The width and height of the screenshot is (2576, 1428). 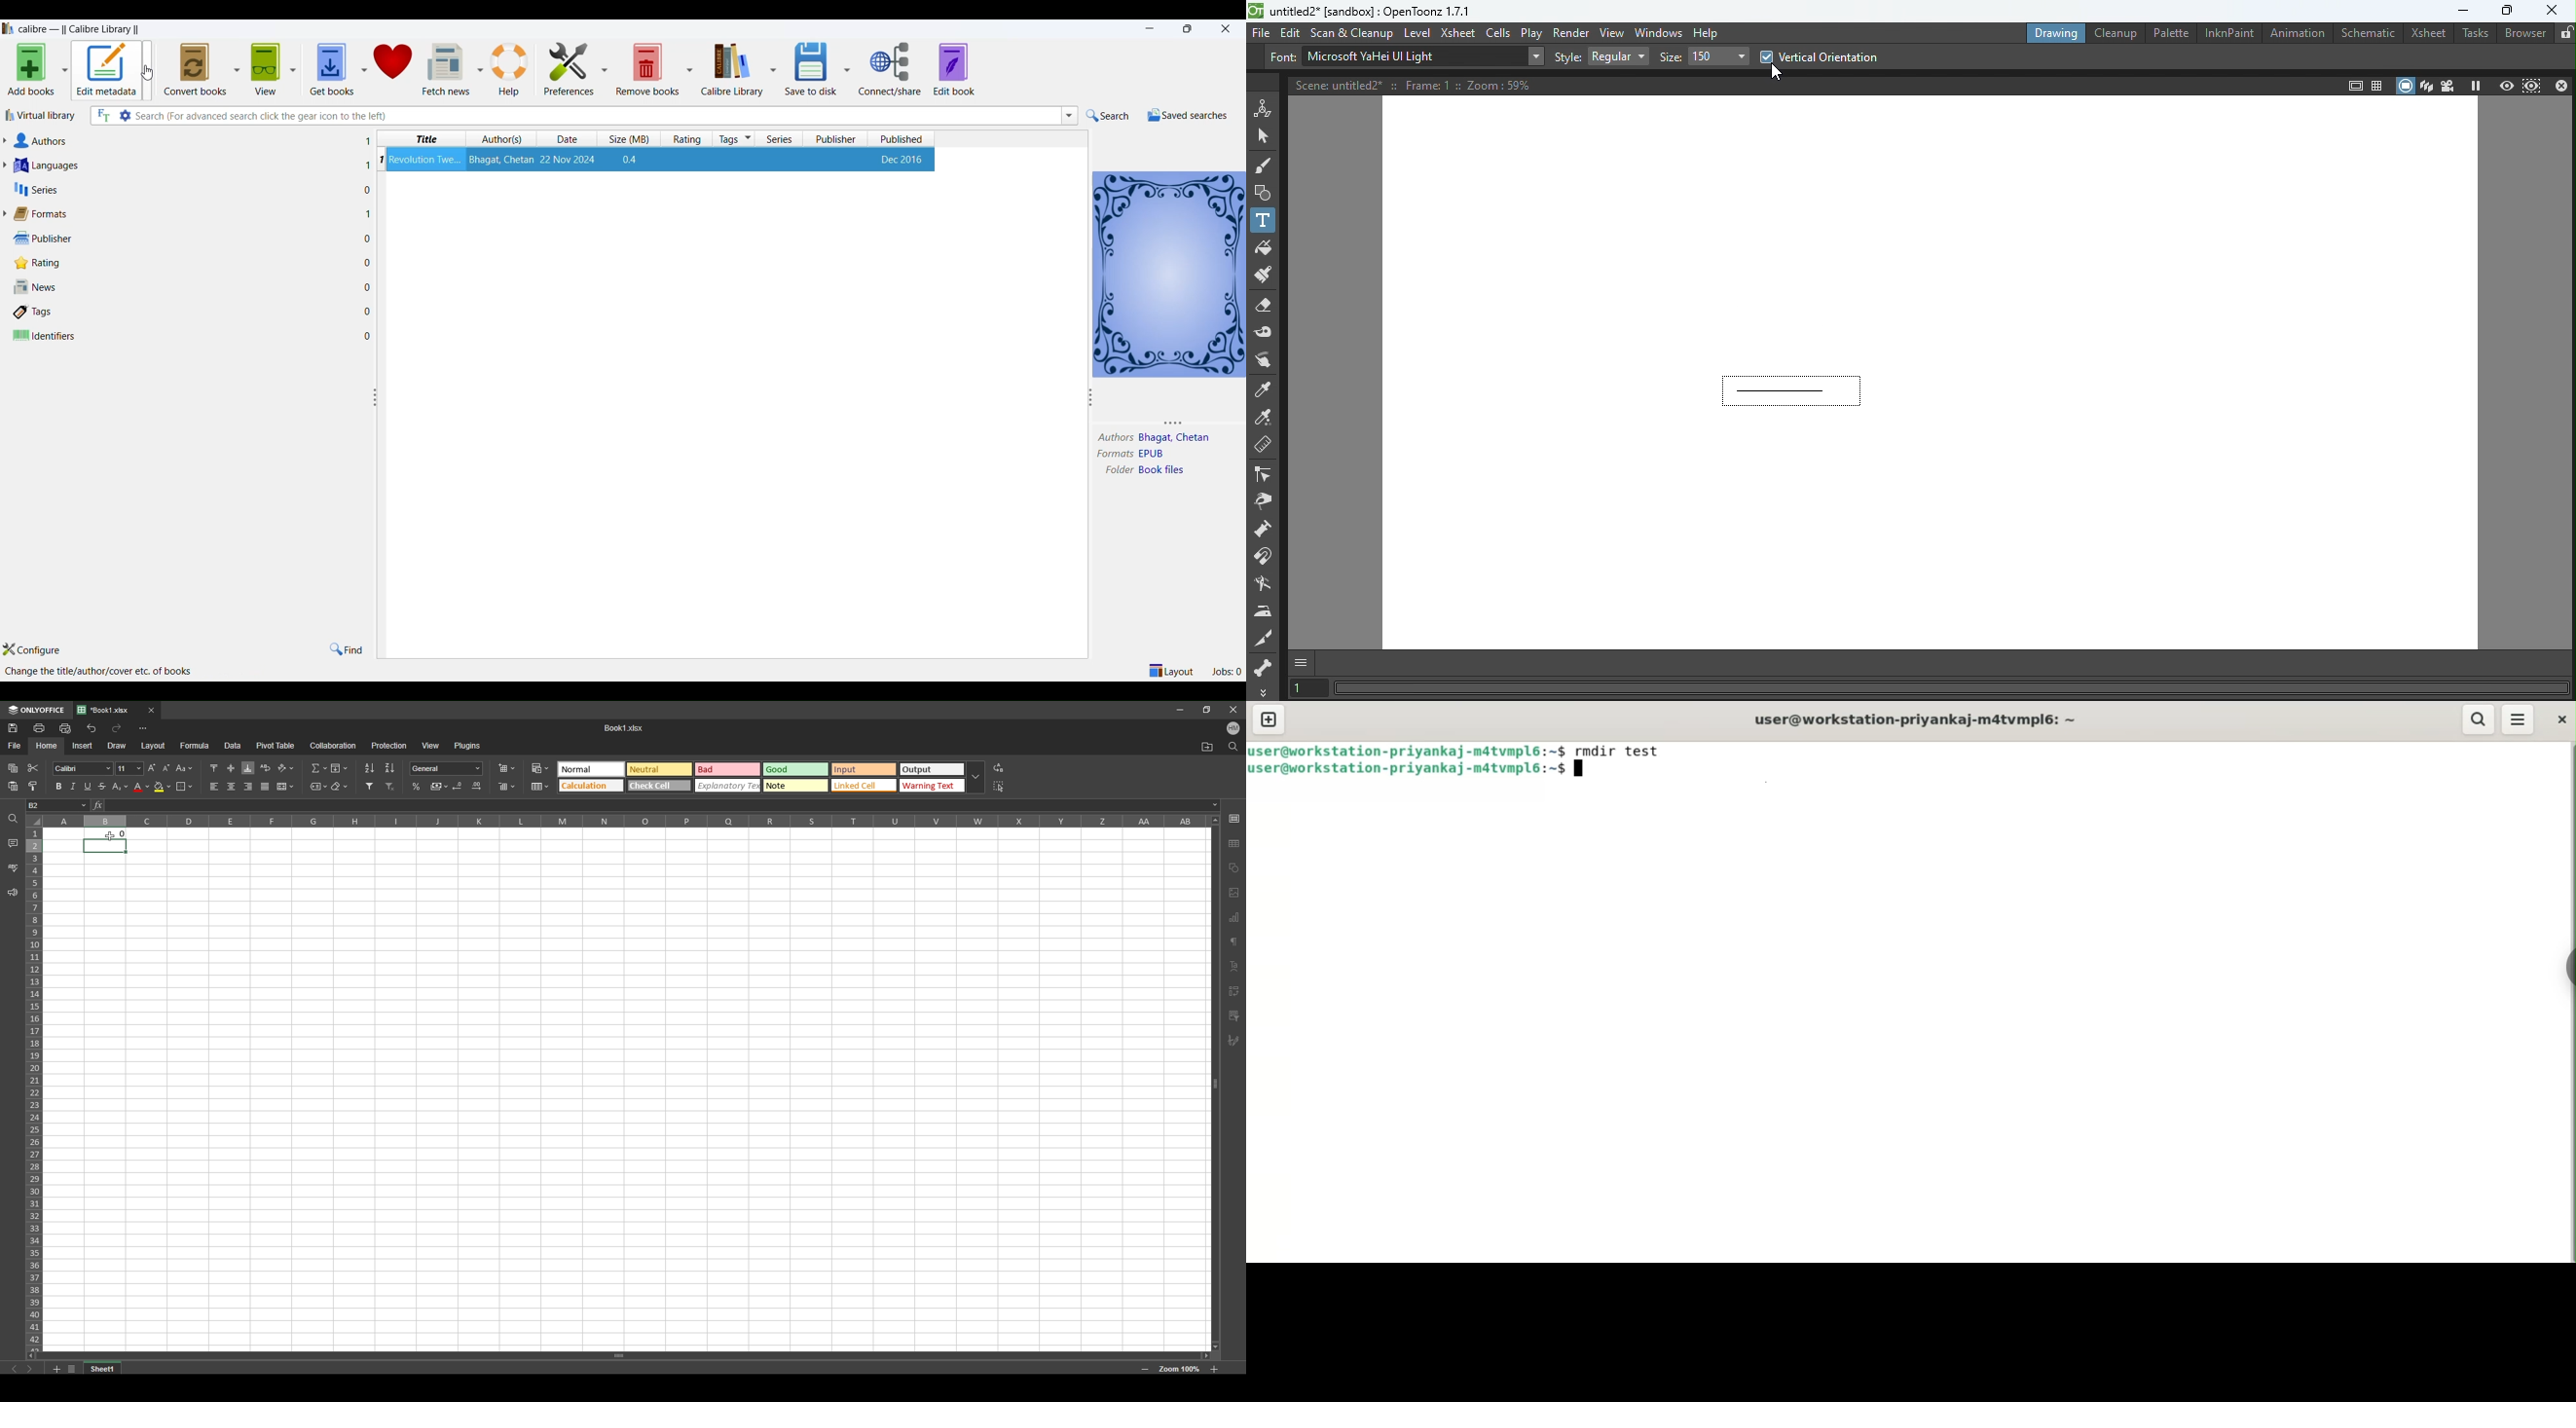 What do you see at coordinates (1775, 73) in the screenshot?
I see `Cursor` at bounding box center [1775, 73].